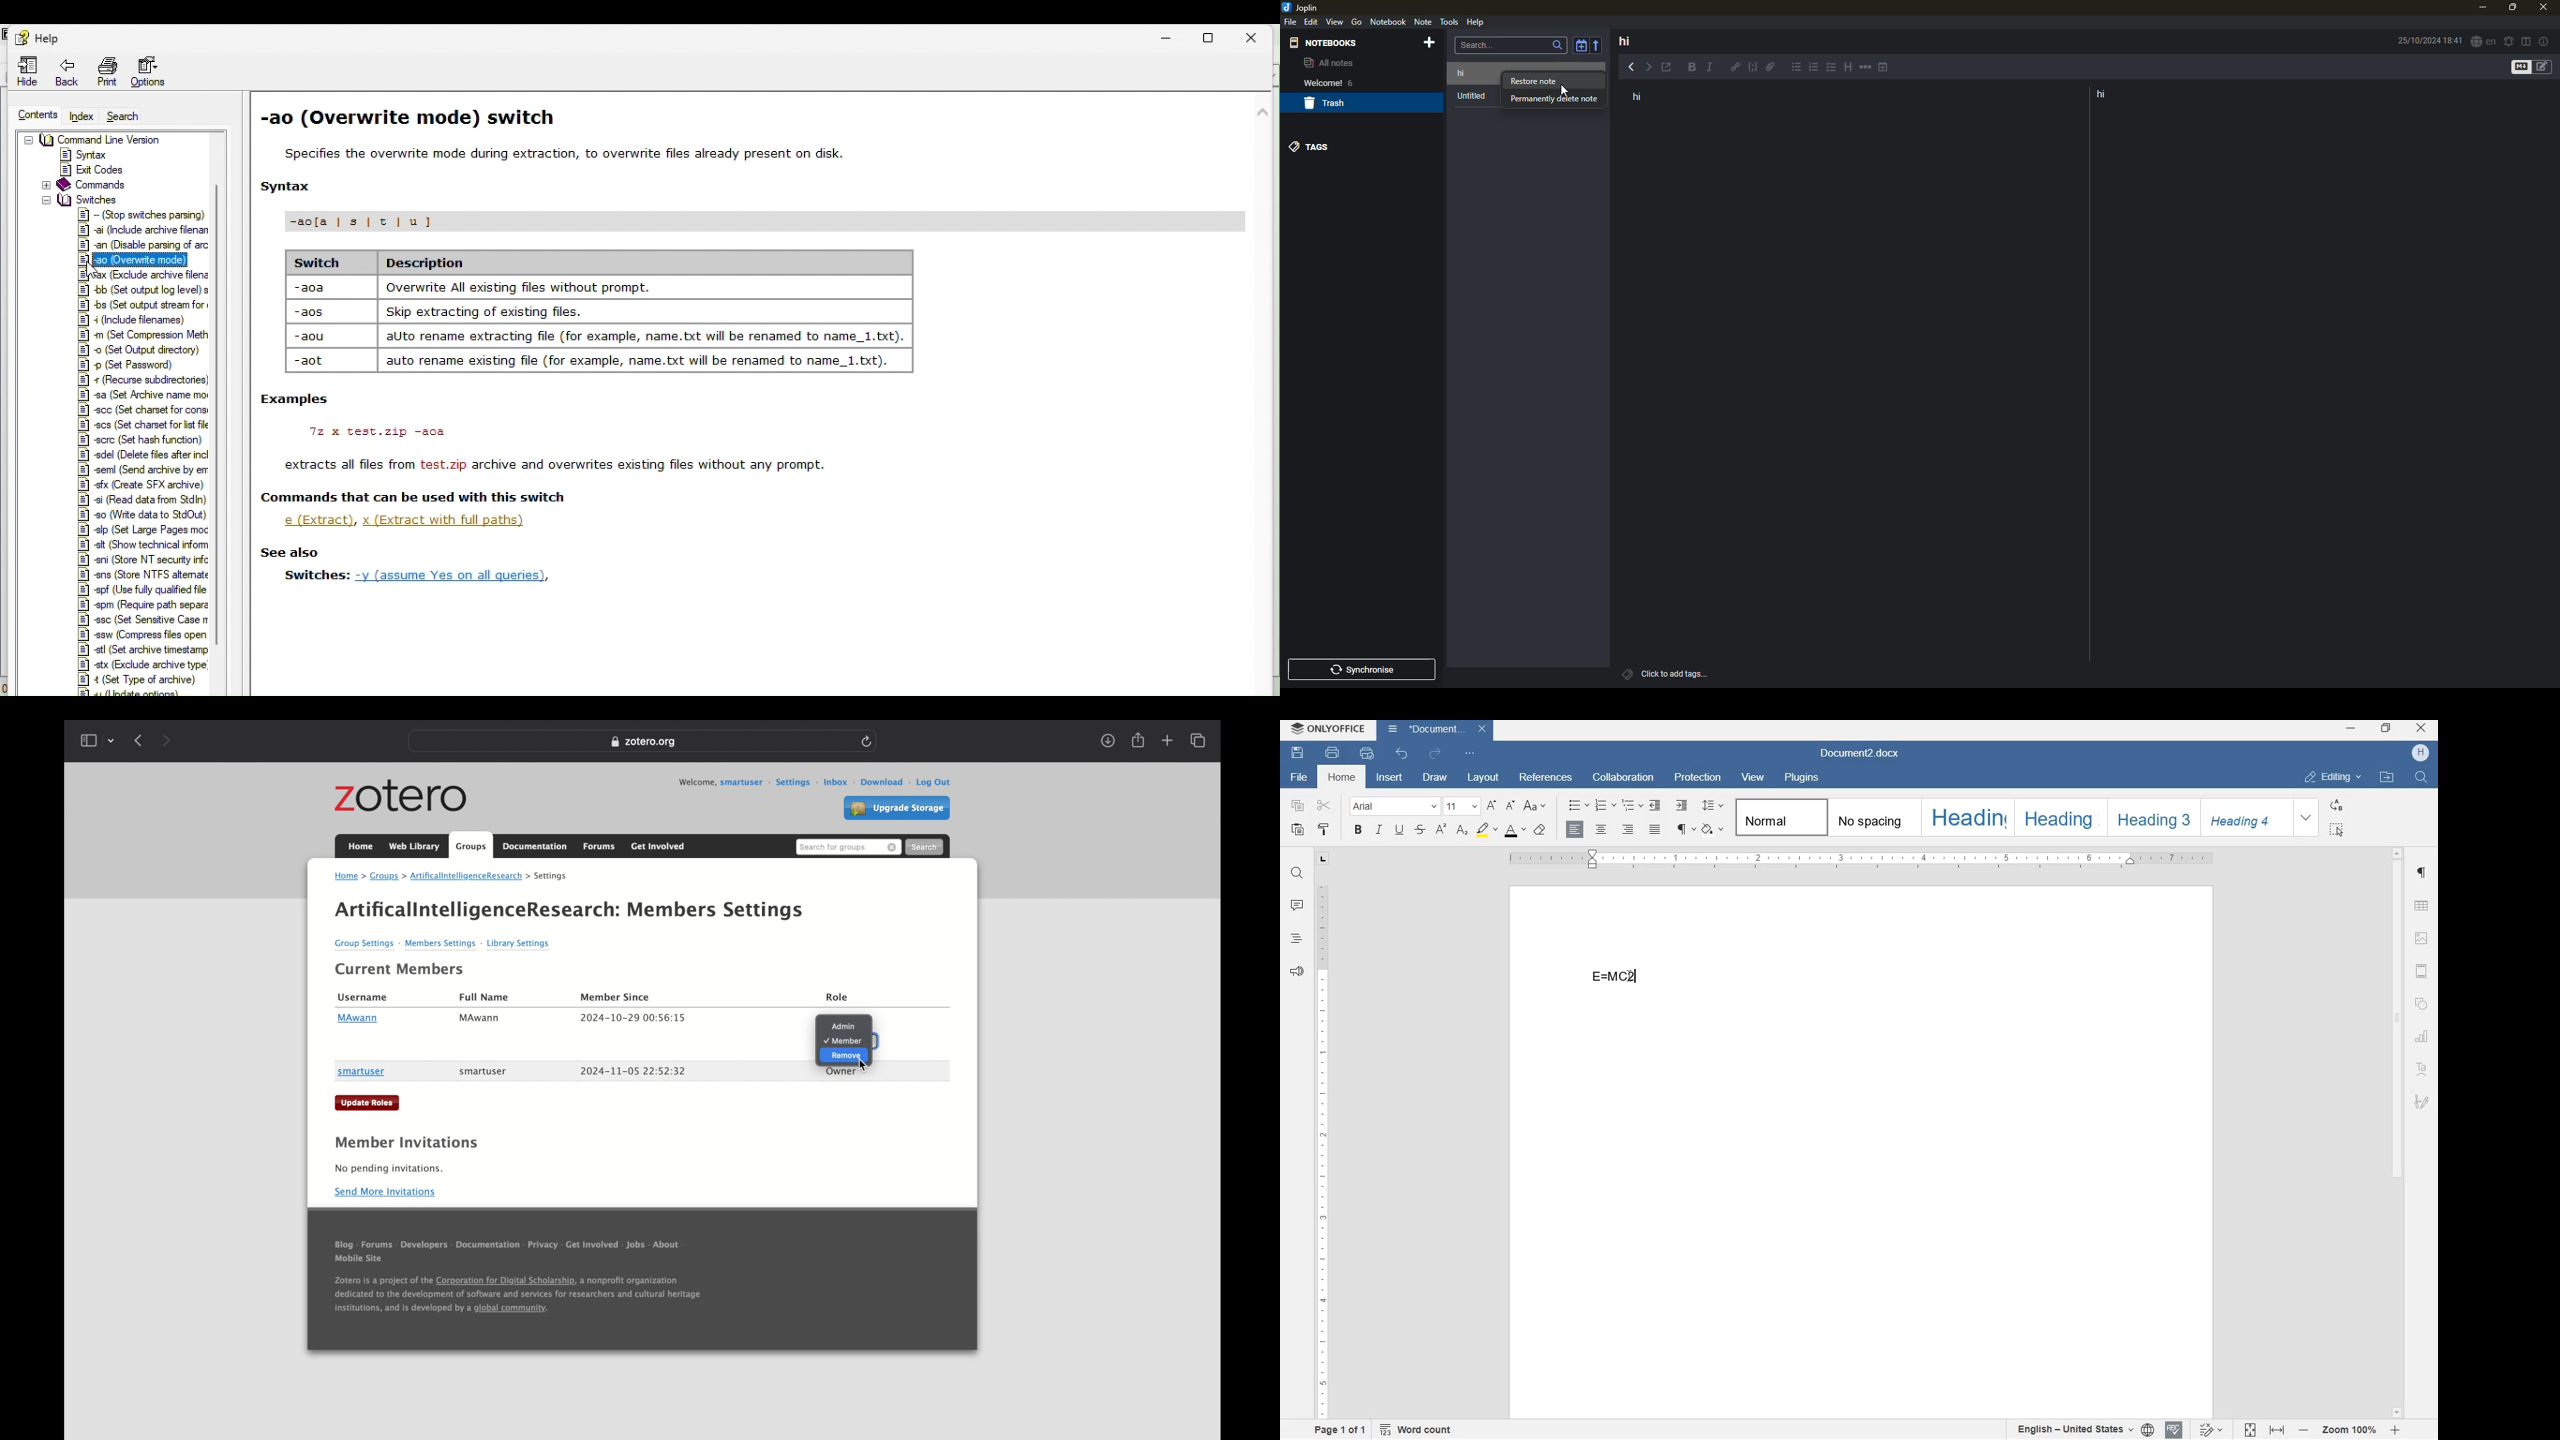 The image size is (2576, 1456). What do you see at coordinates (1425, 23) in the screenshot?
I see `note` at bounding box center [1425, 23].